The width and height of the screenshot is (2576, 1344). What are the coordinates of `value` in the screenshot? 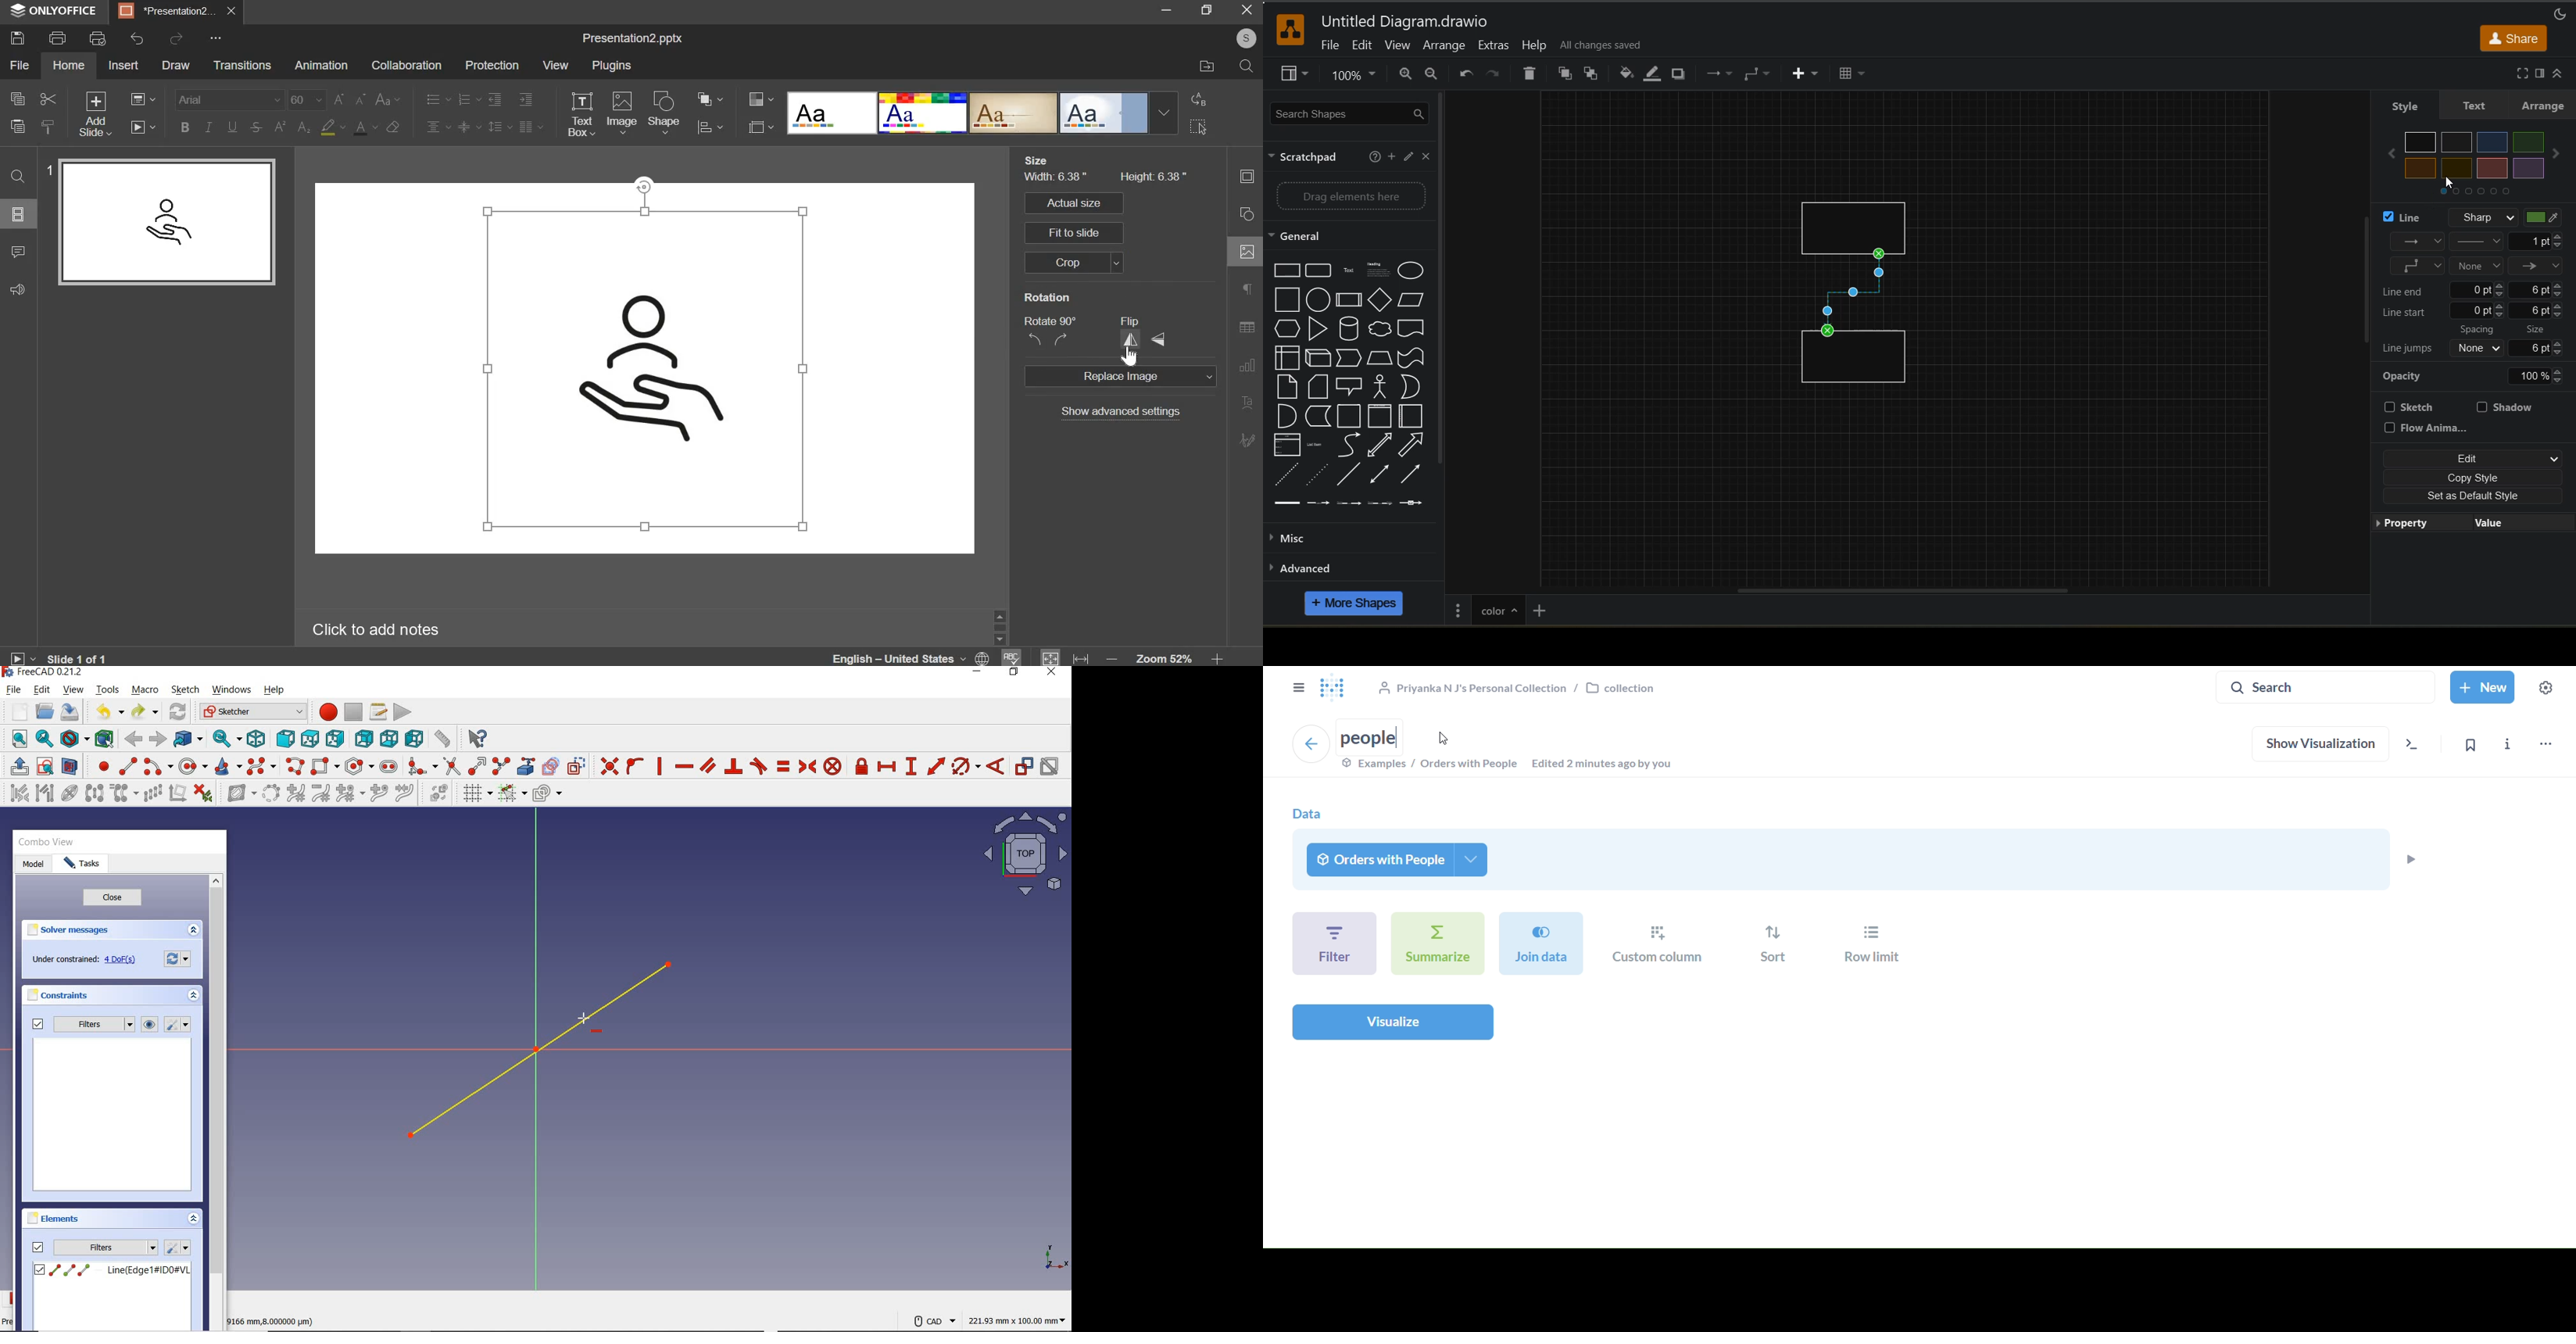 It's located at (2485, 524).